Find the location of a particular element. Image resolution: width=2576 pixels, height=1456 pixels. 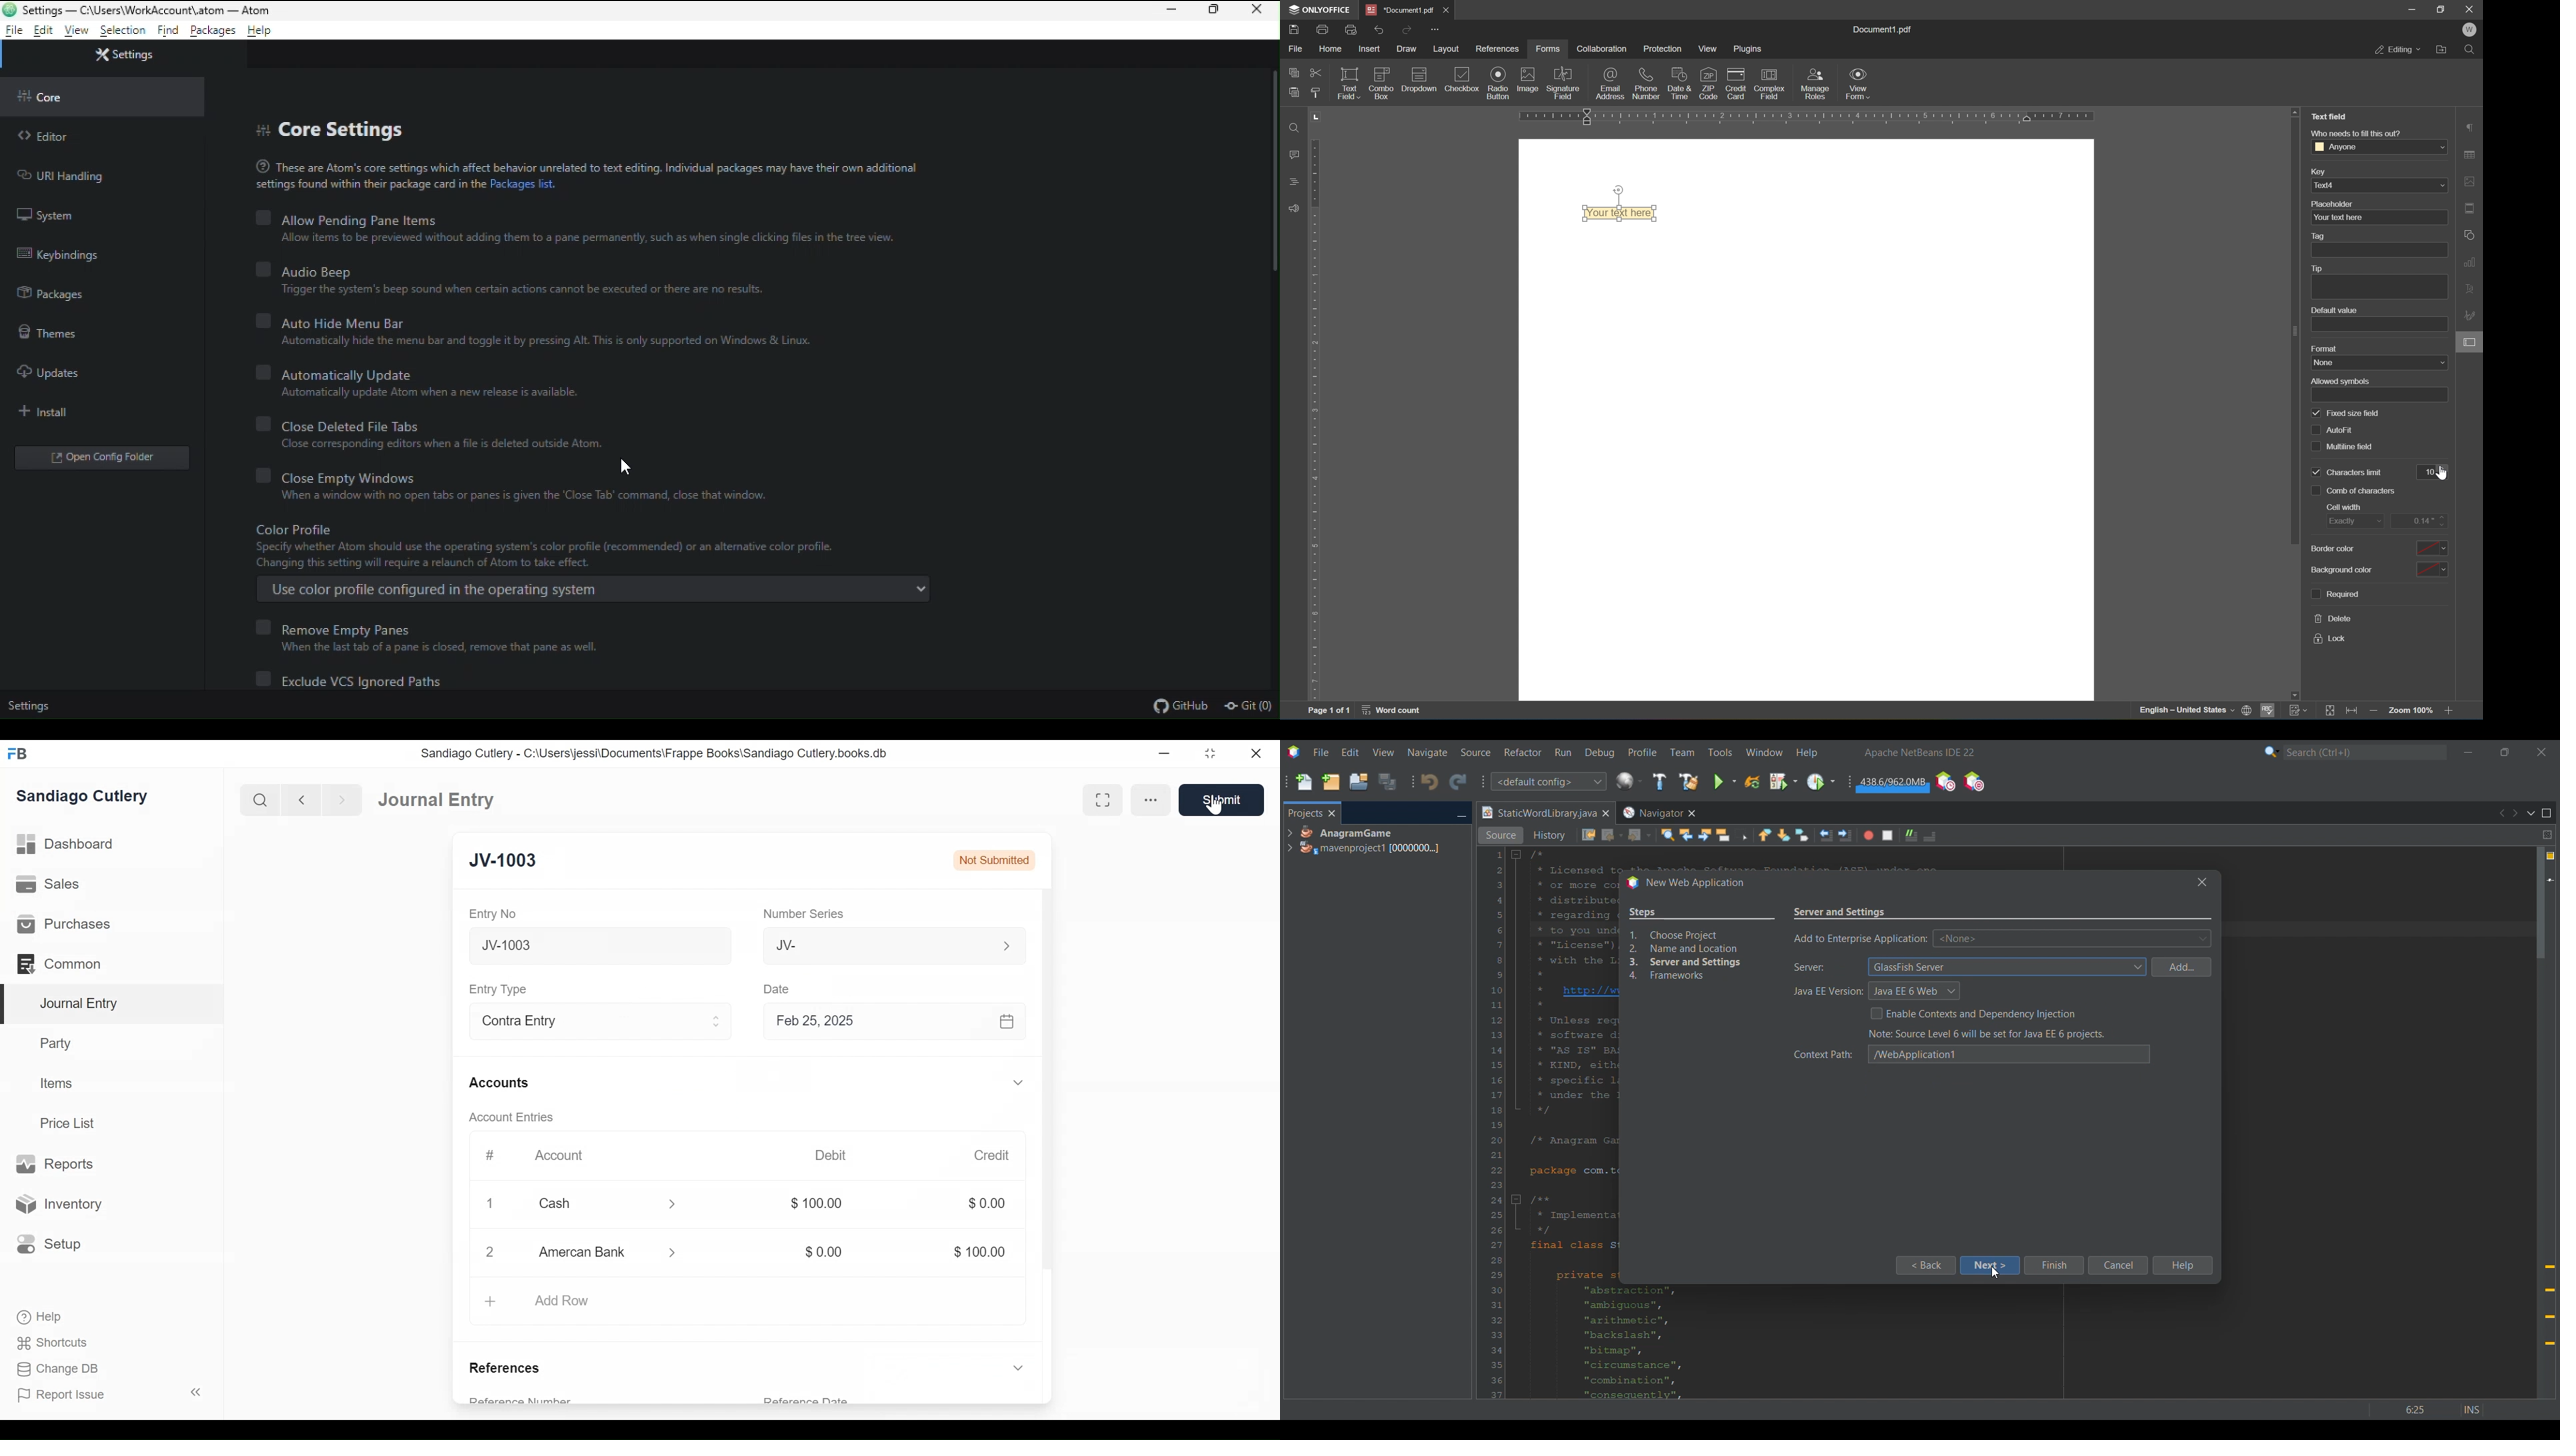

Systems is located at coordinates (46, 217).